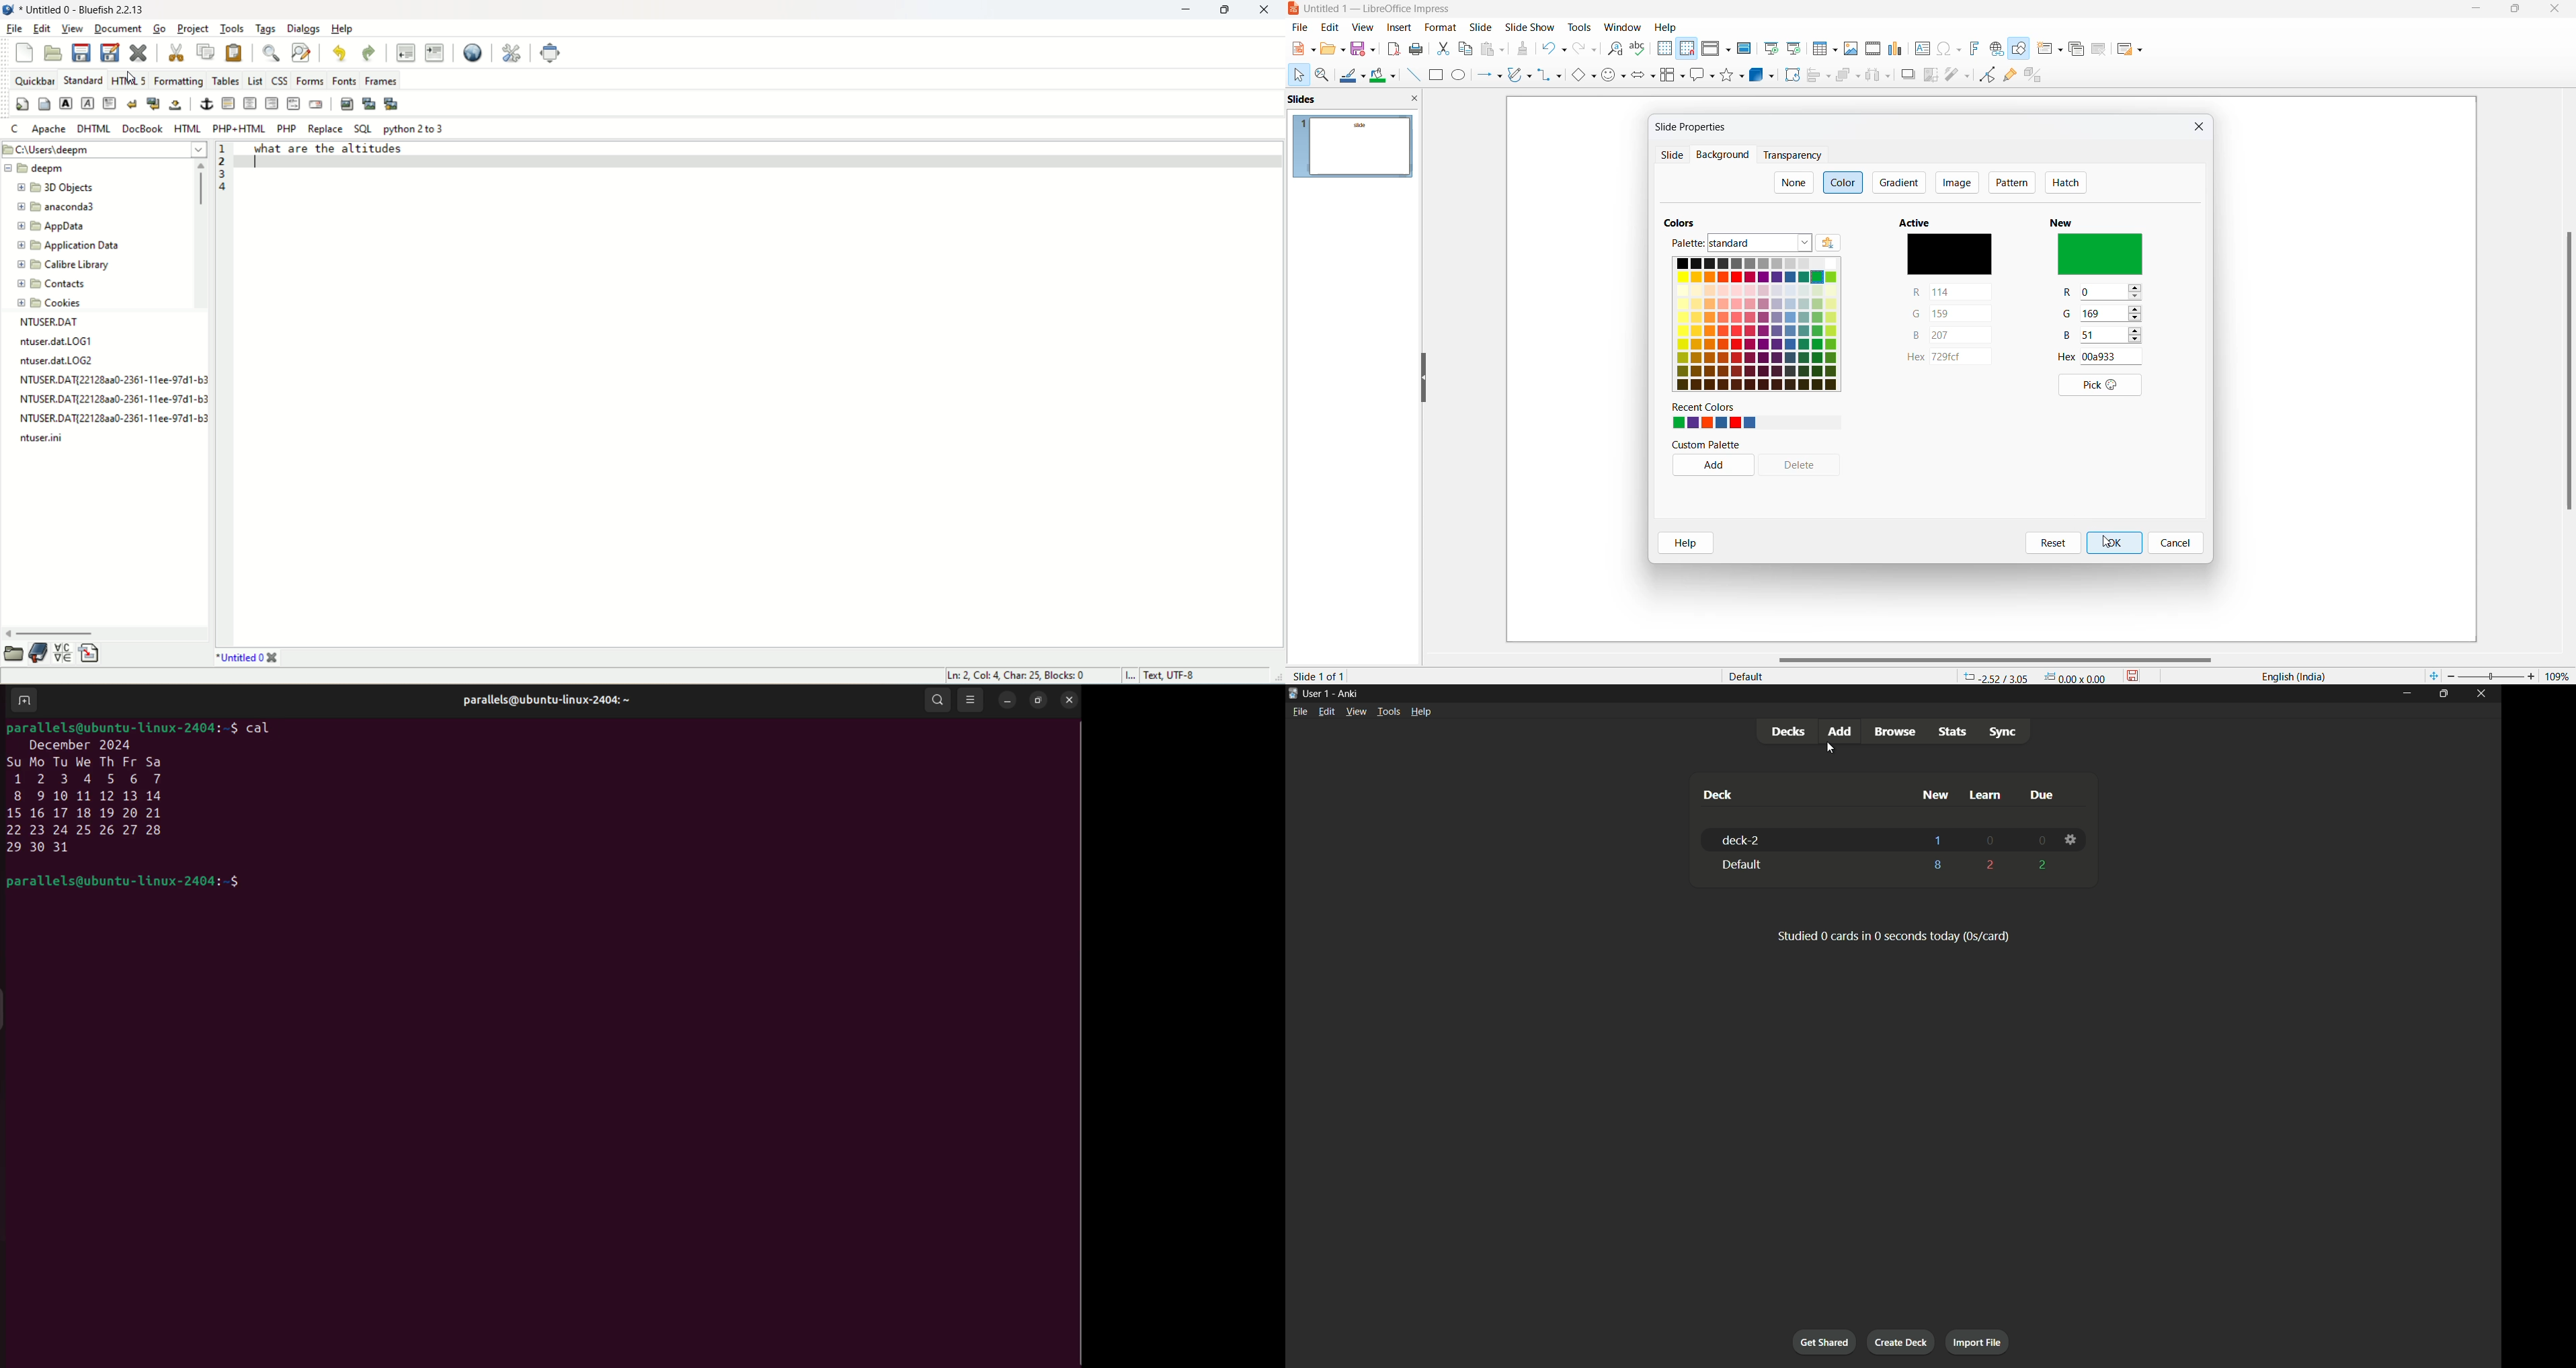  What do you see at coordinates (1348, 694) in the screenshot?
I see `app name` at bounding box center [1348, 694].